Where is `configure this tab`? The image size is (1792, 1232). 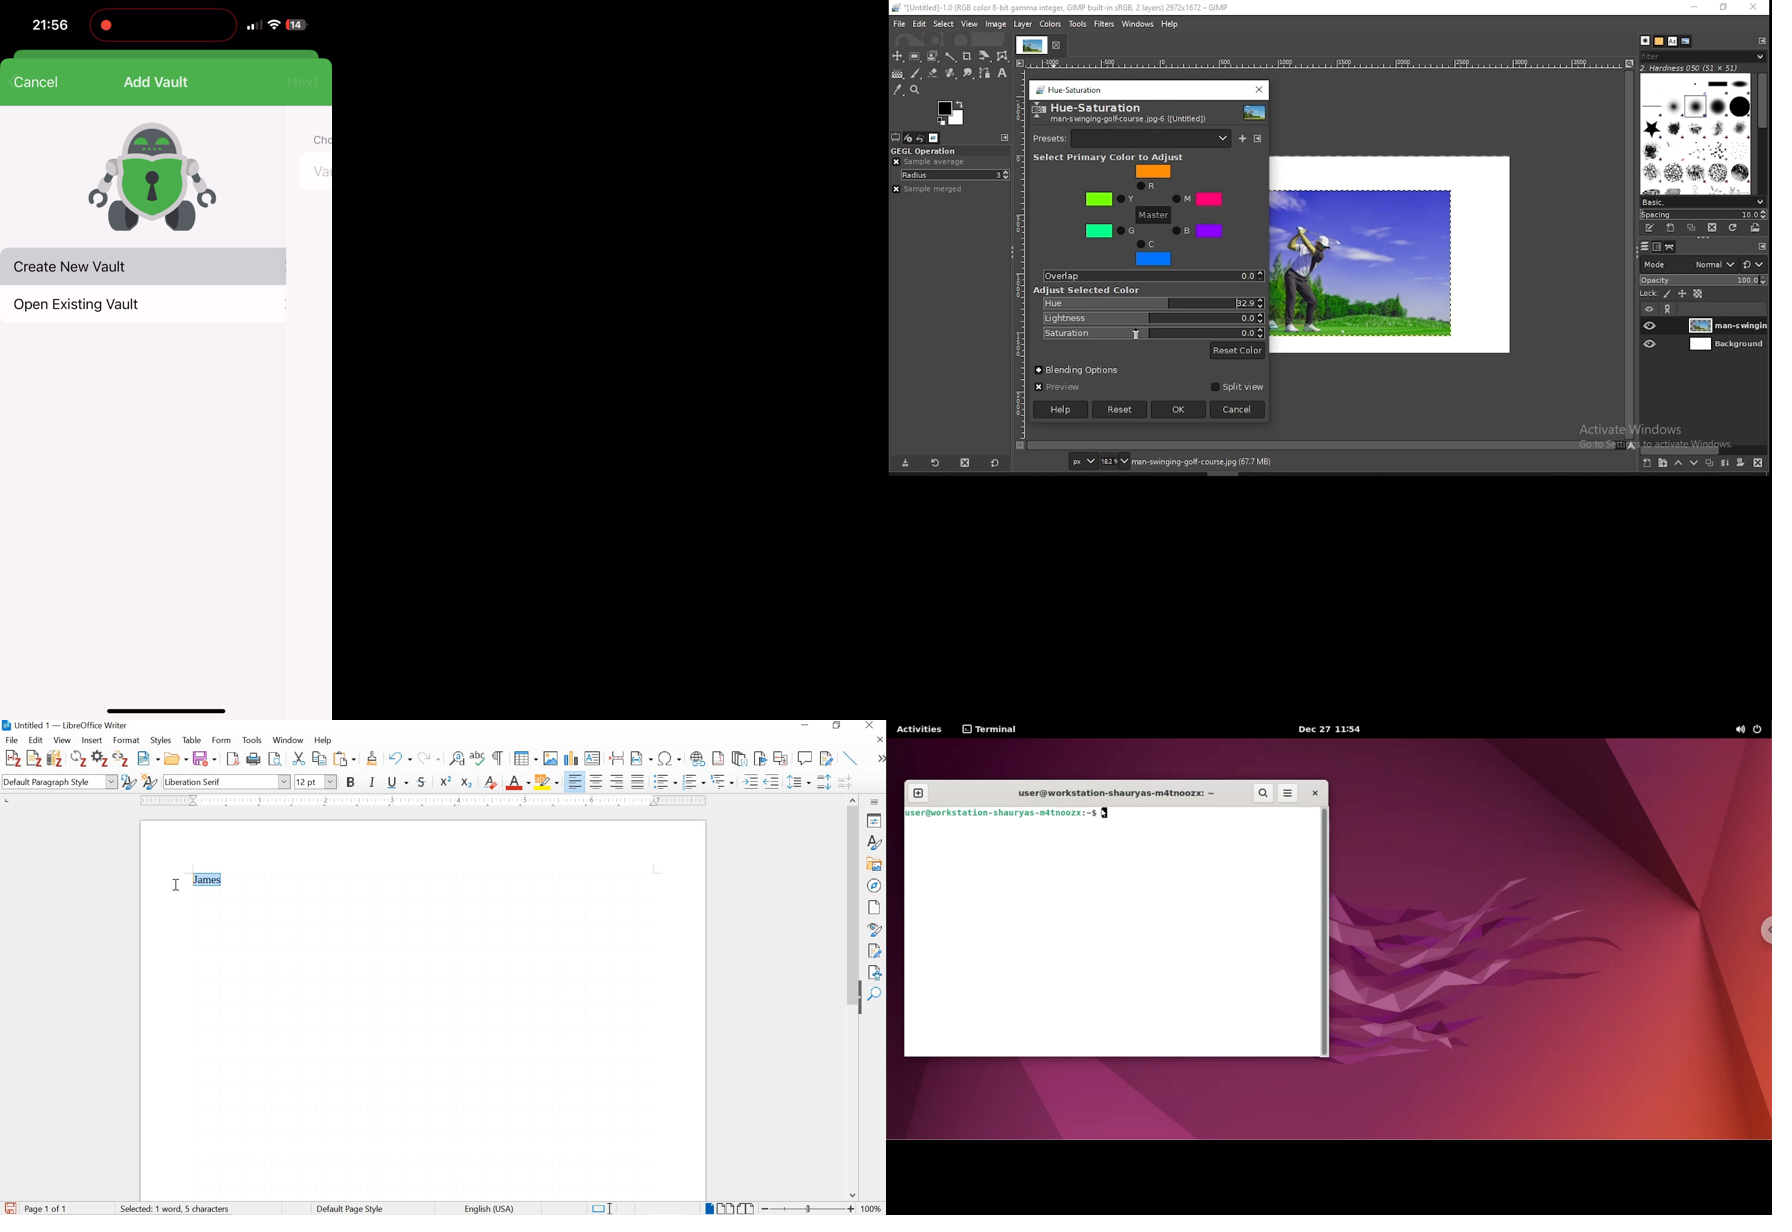 configure this tab is located at coordinates (1005, 138).